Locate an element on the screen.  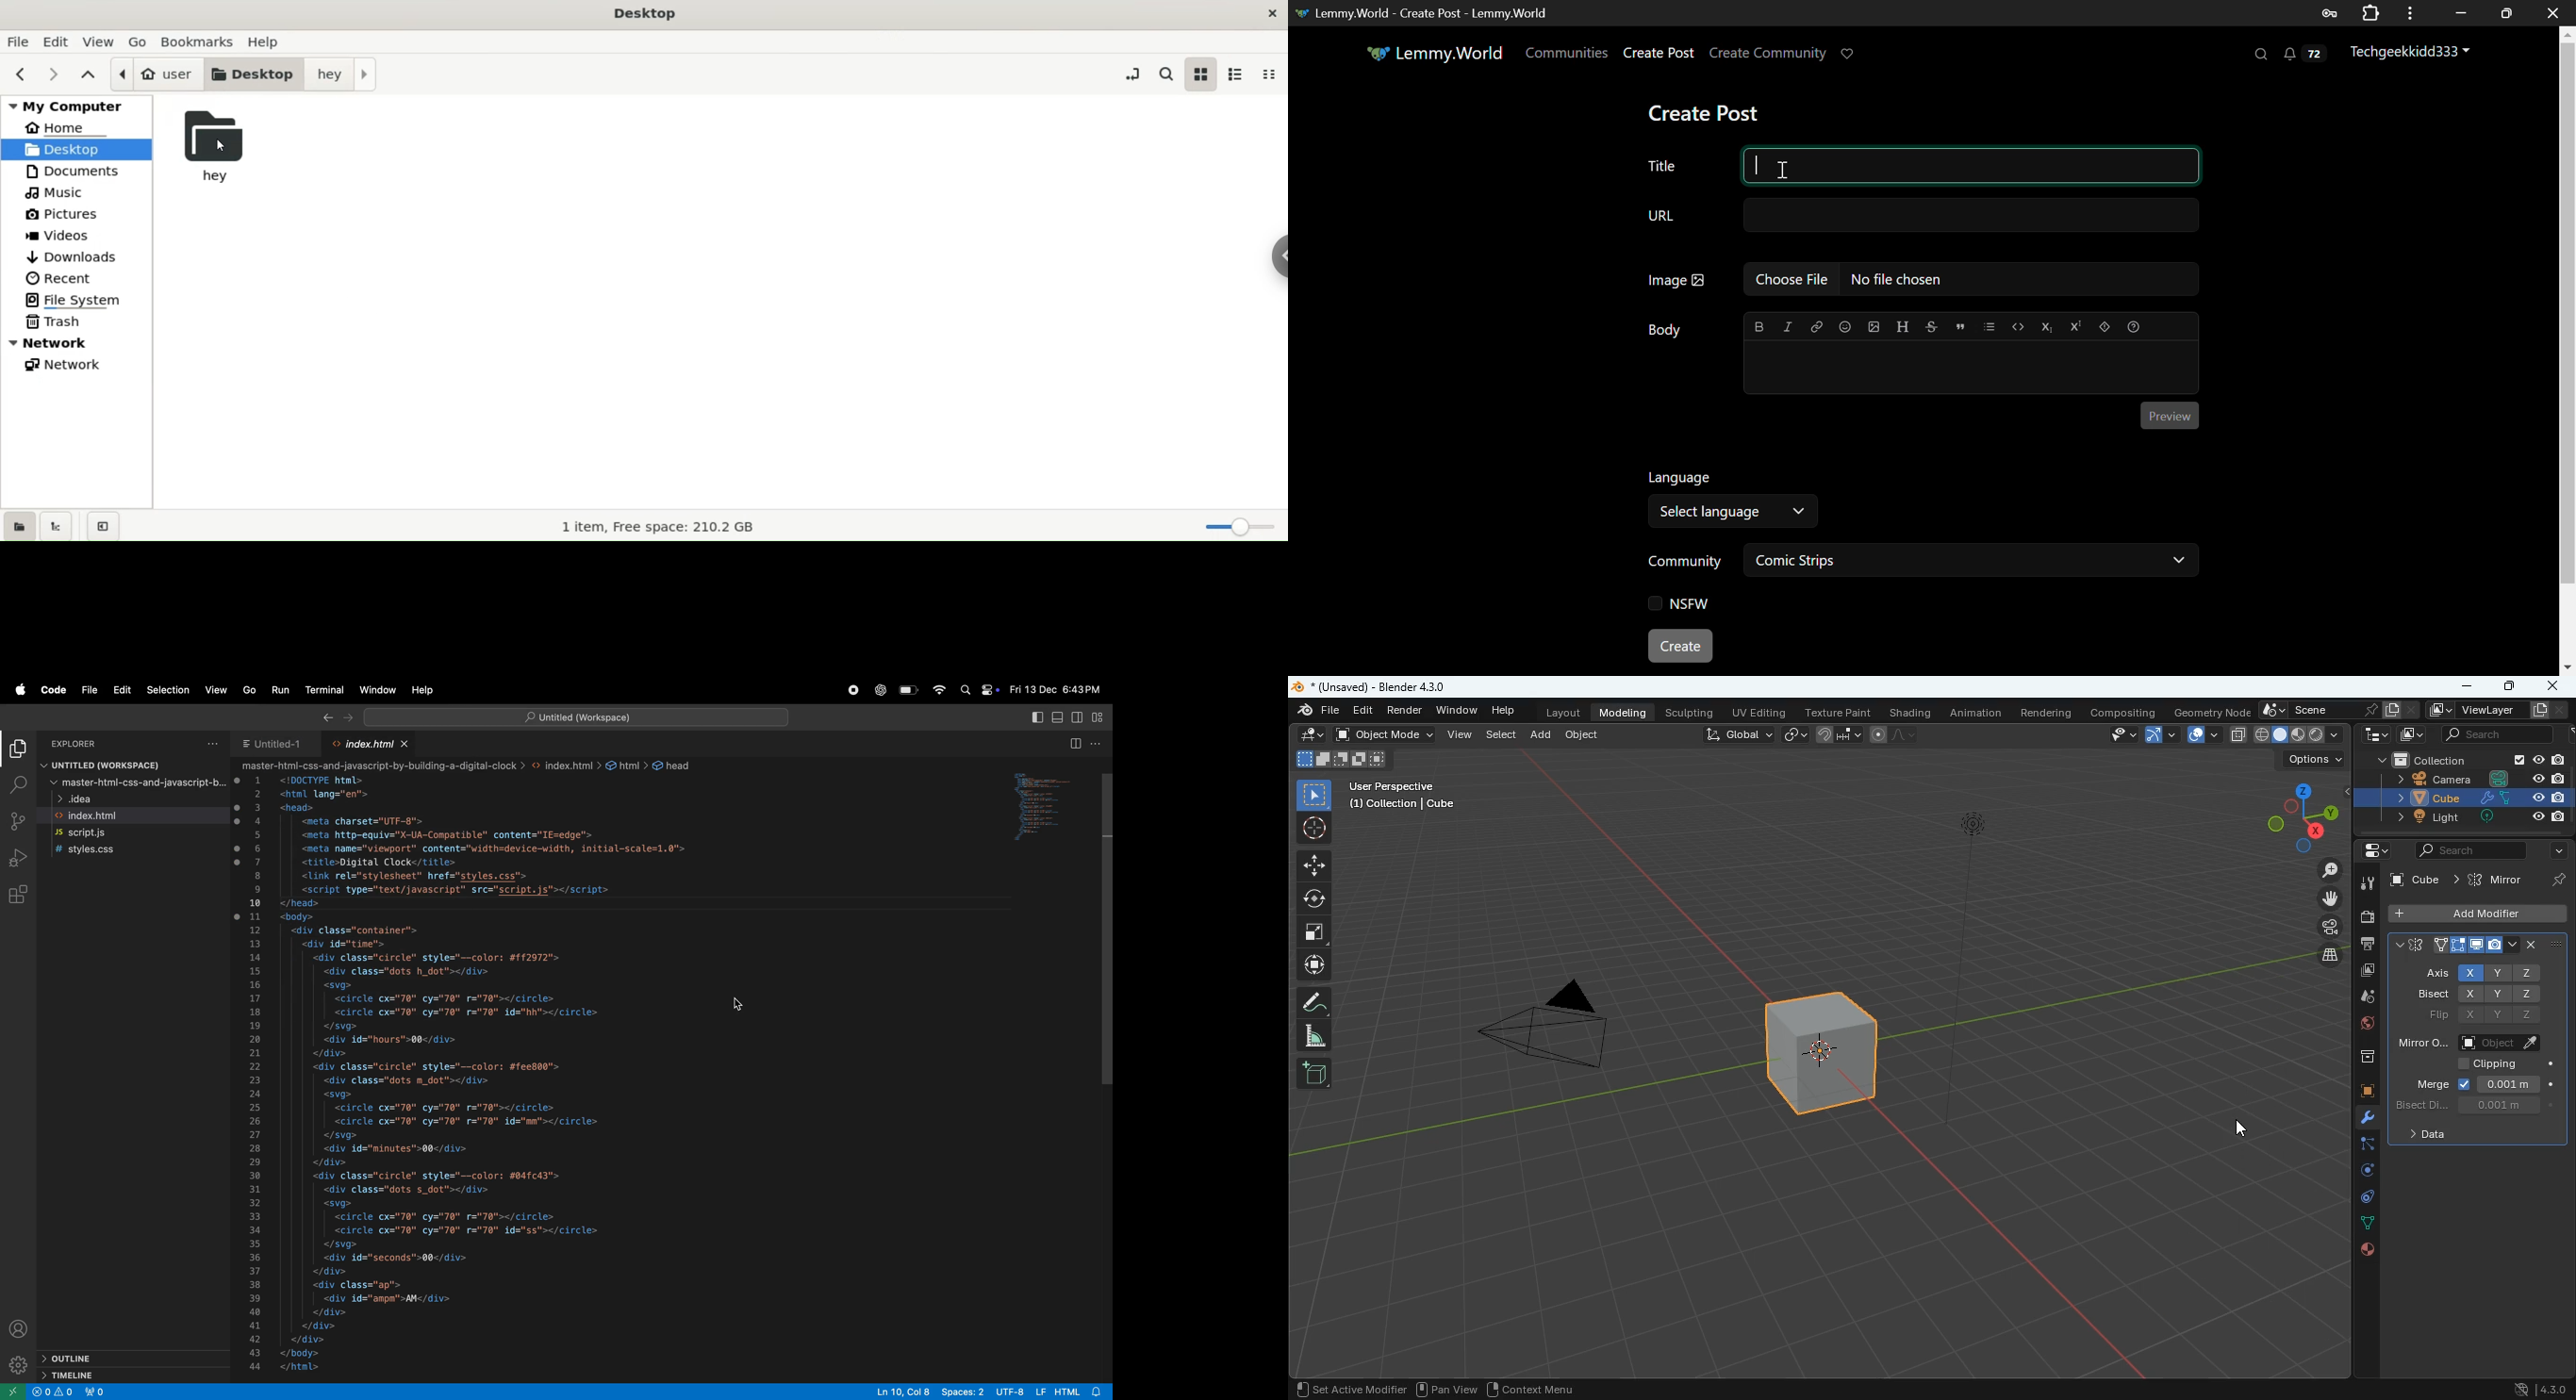
camera is located at coordinates (2367, 917).